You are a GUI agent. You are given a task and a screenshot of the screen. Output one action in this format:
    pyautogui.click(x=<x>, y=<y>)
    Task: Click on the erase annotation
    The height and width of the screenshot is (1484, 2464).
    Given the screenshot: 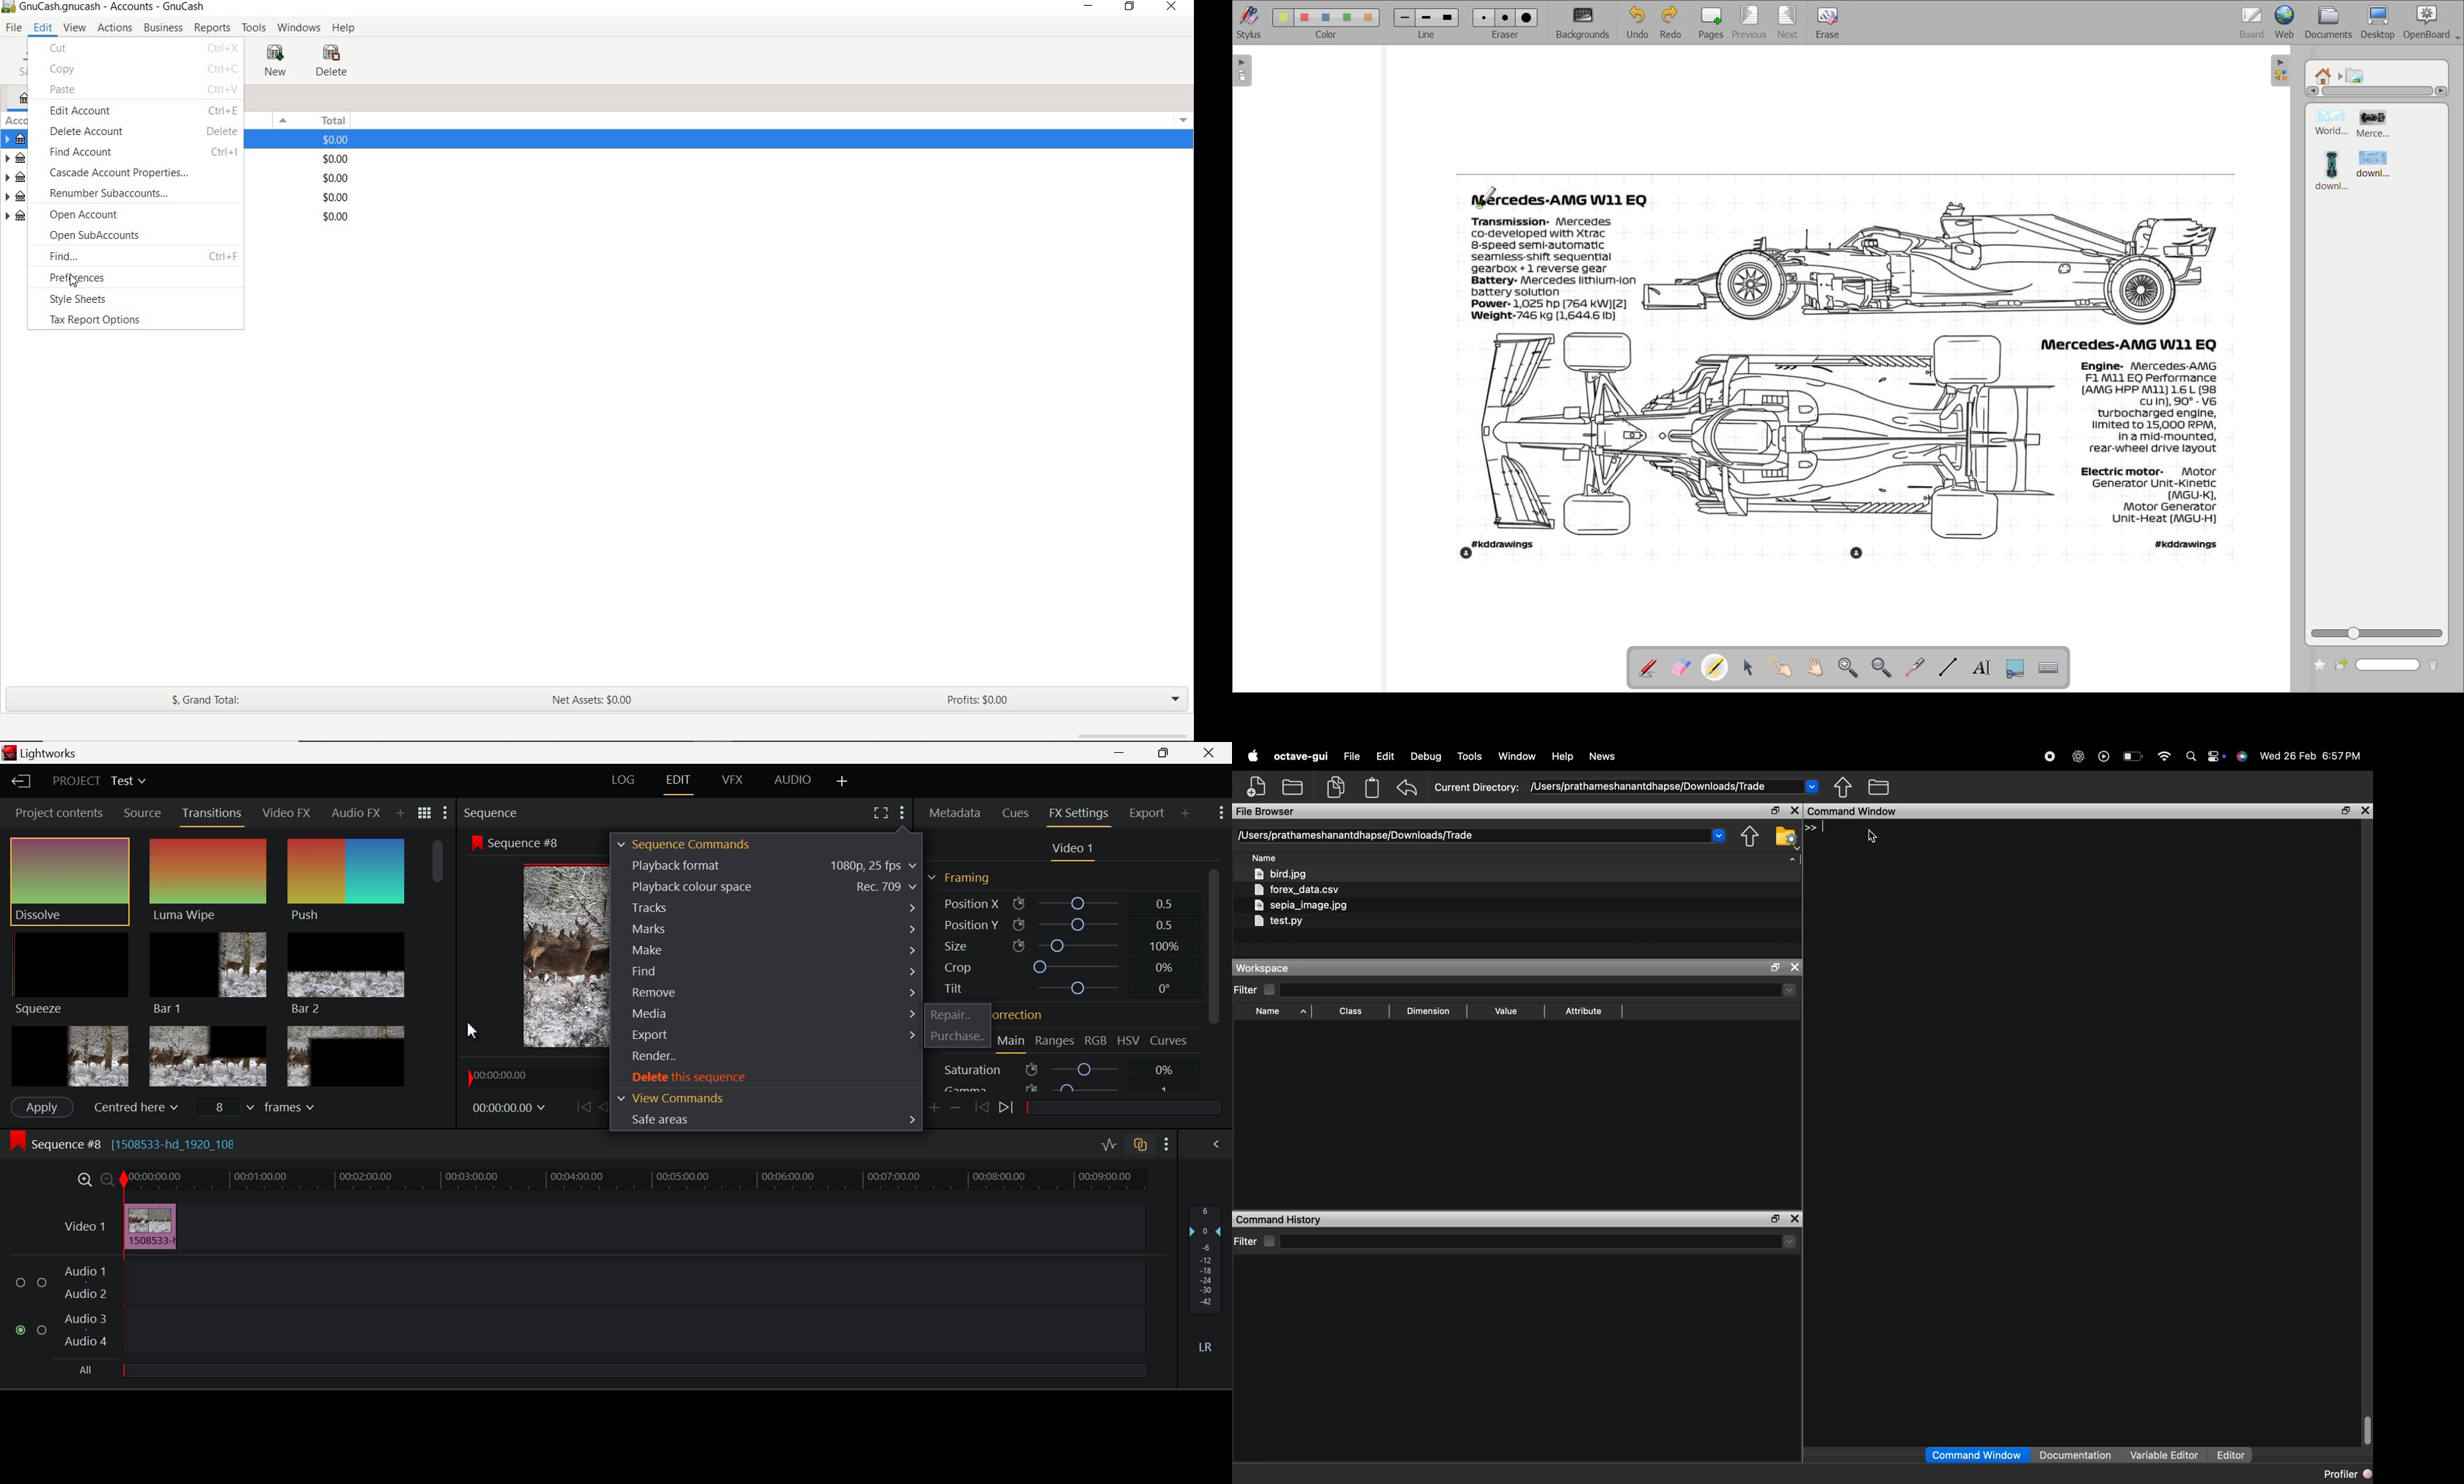 What is the action you would take?
    pyautogui.click(x=1683, y=667)
    